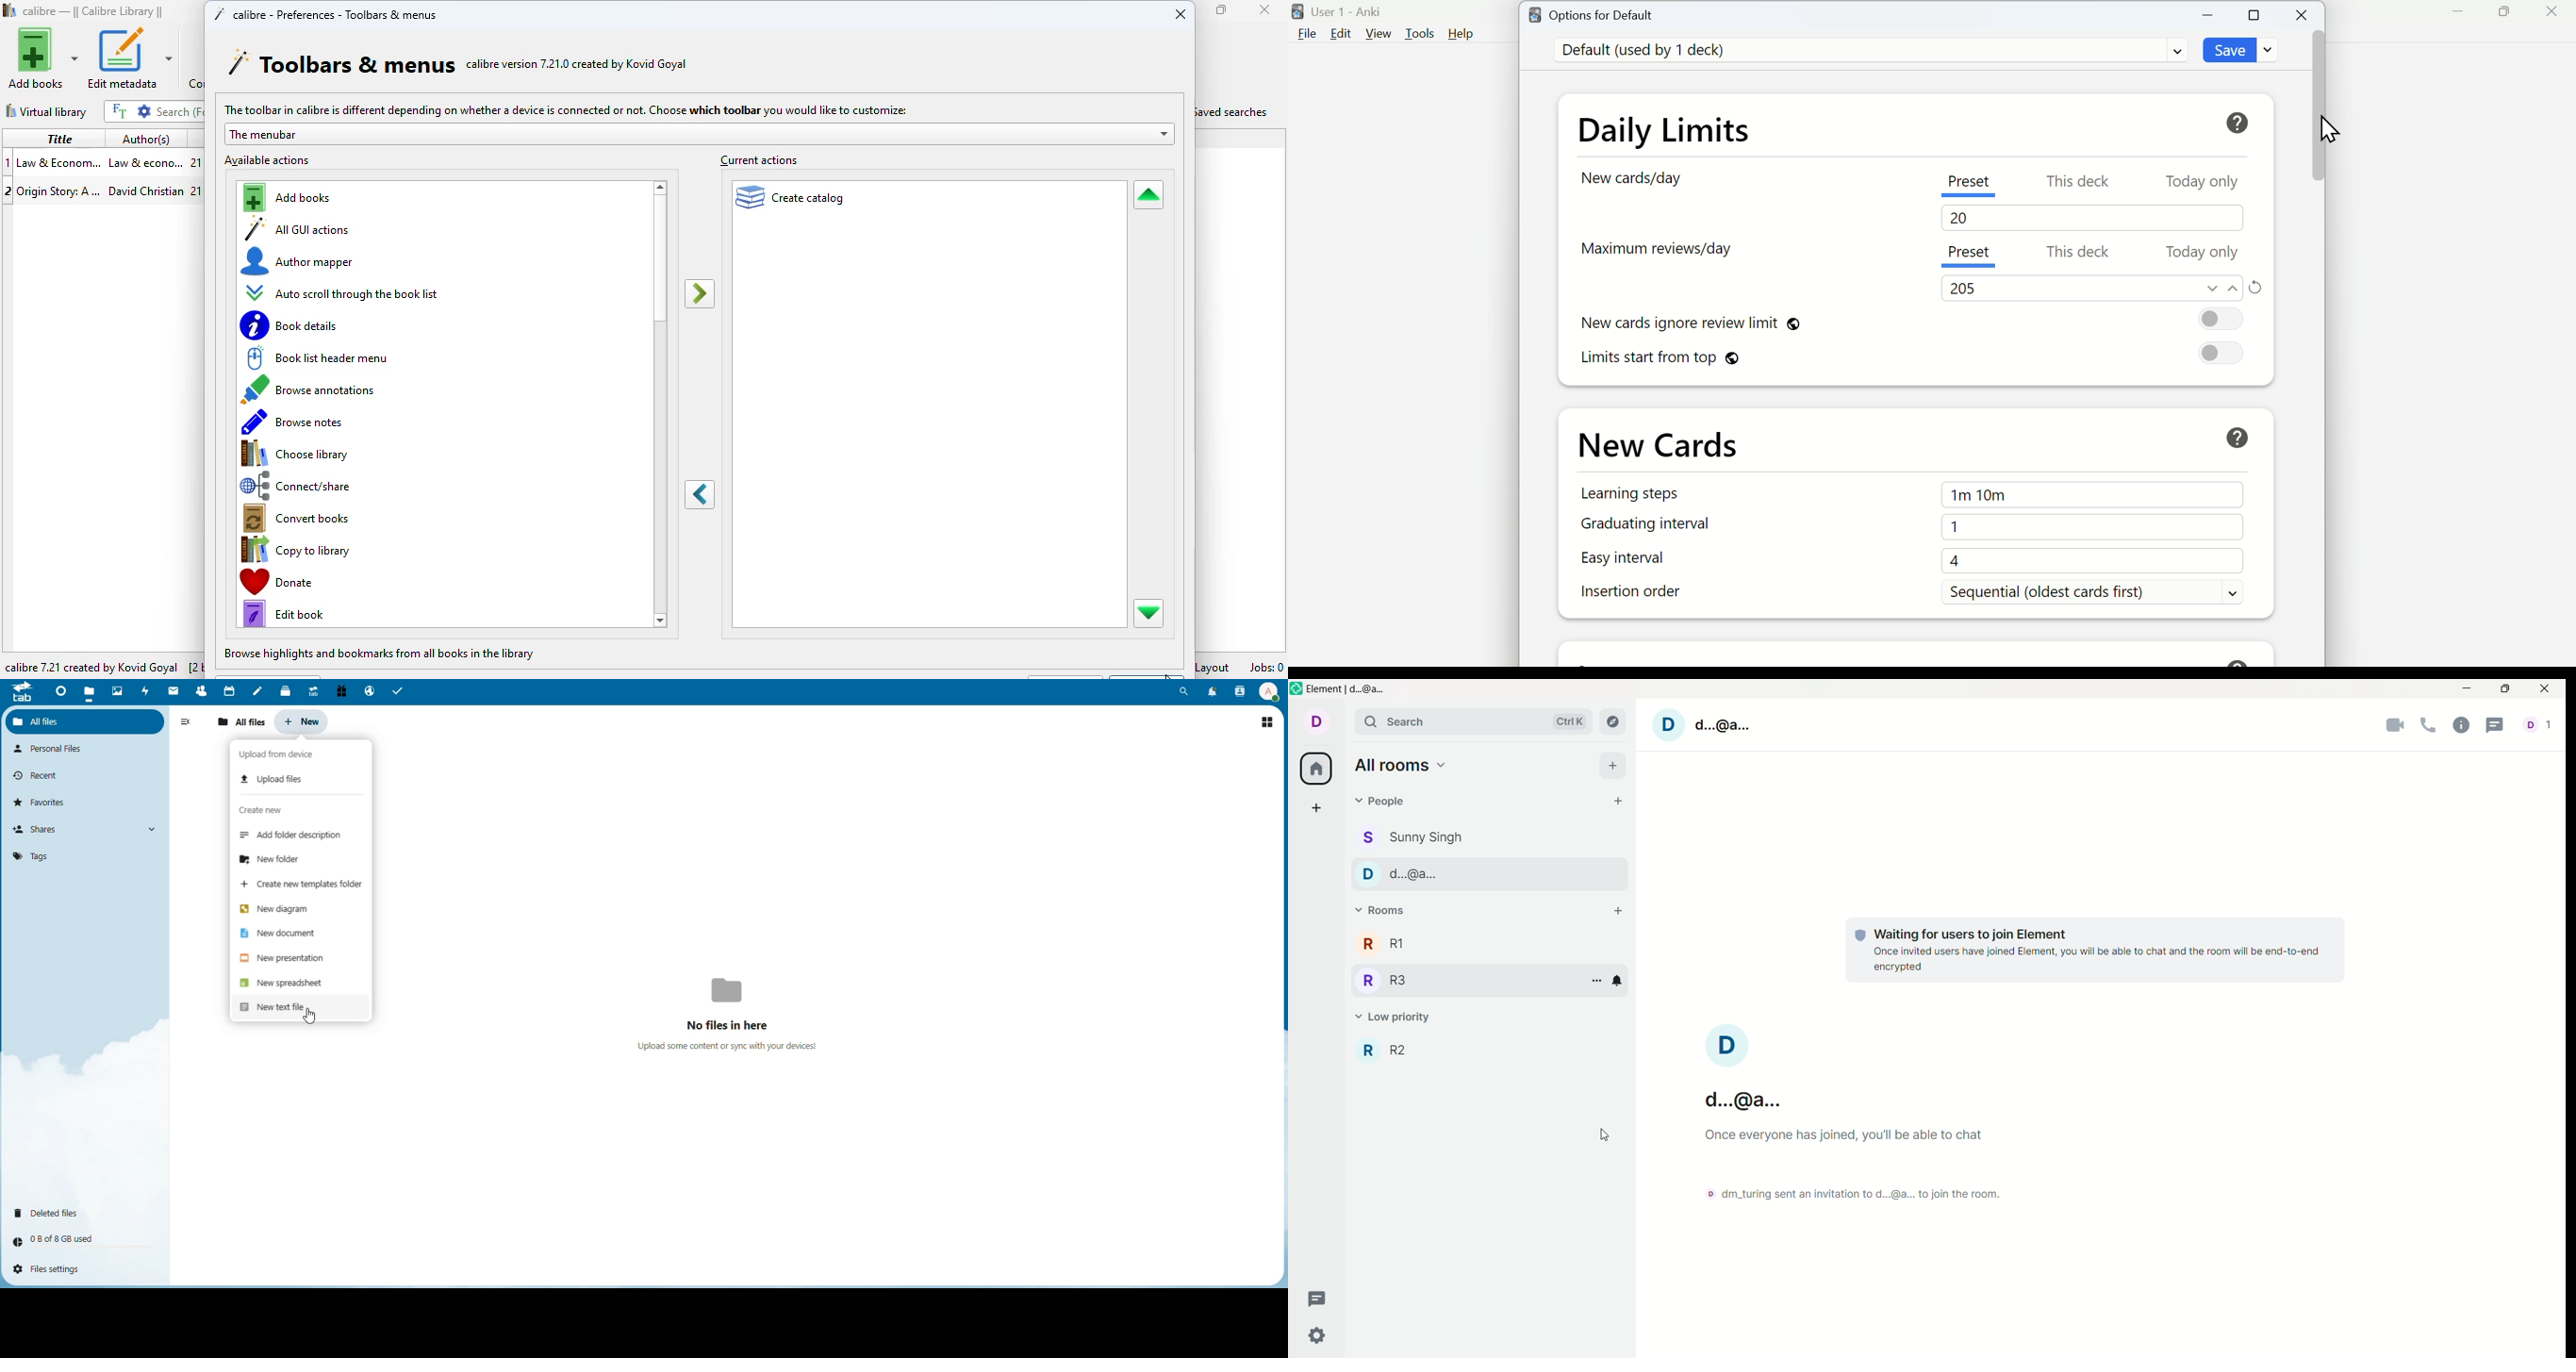 This screenshot has height=1372, width=2576. What do you see at coordinates (1620, 803) in the screenshot?
I see `start chat` at bounding box center [1620, 803].